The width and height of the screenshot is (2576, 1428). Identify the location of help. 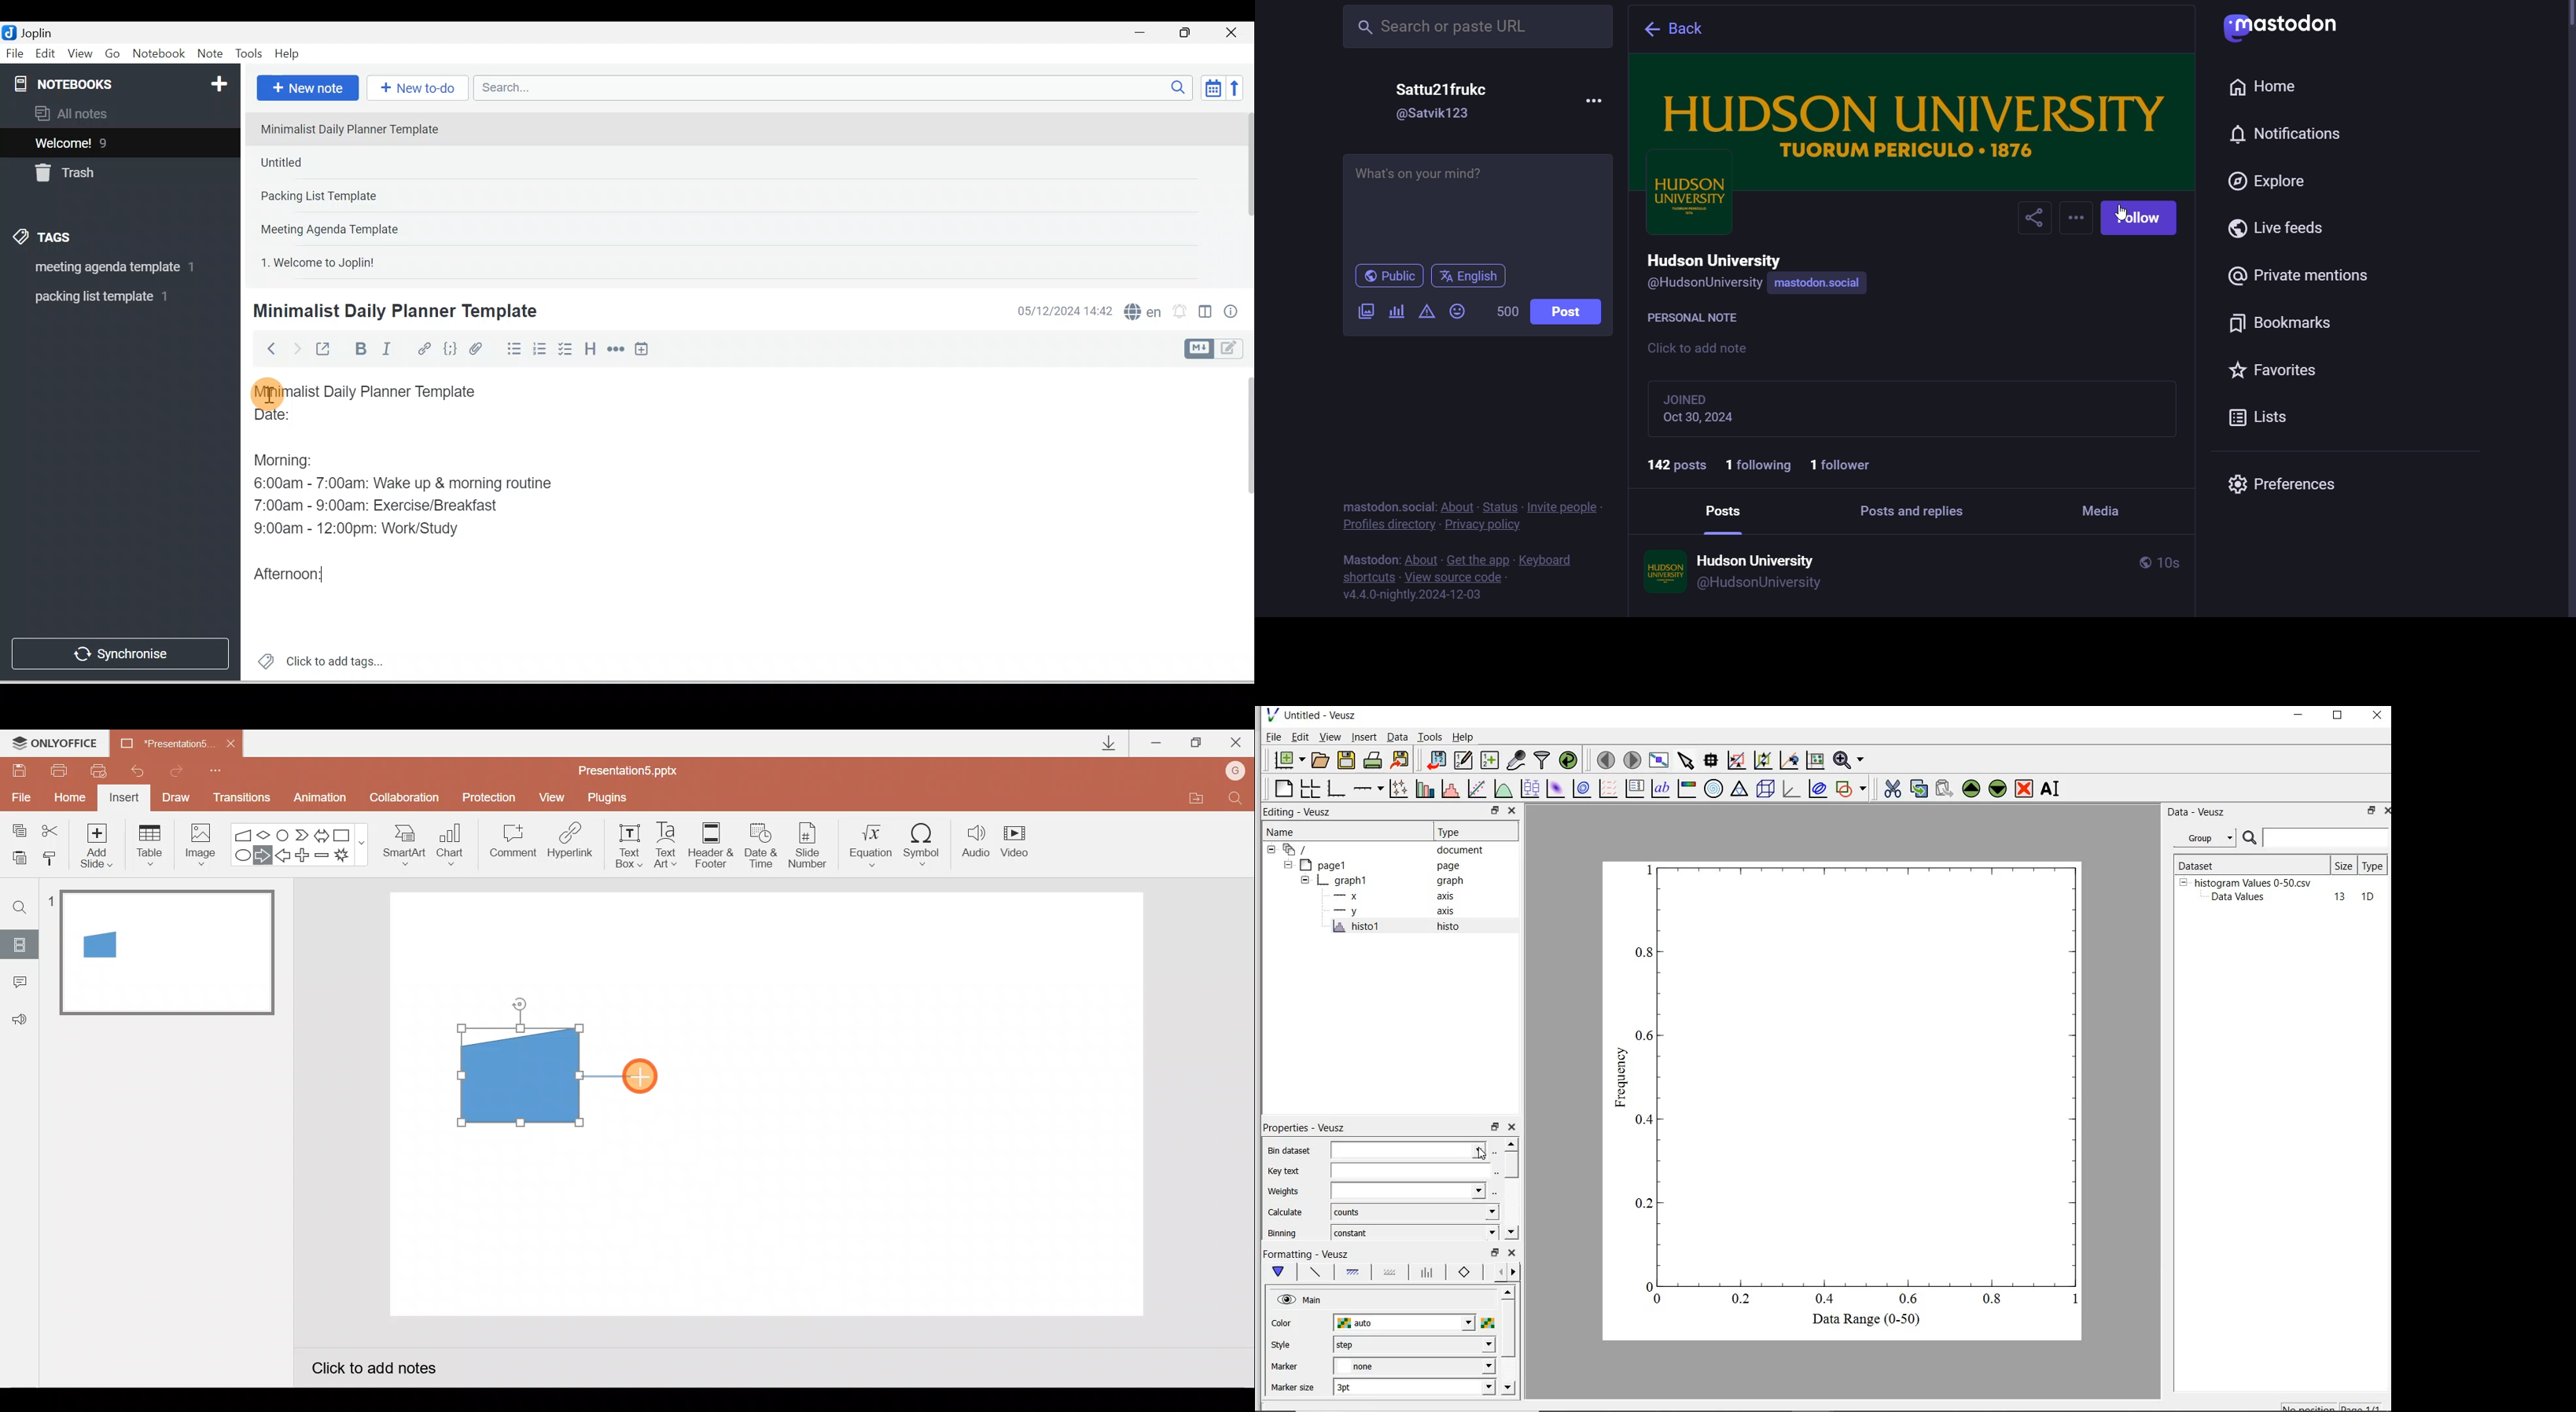
(1465, 737).